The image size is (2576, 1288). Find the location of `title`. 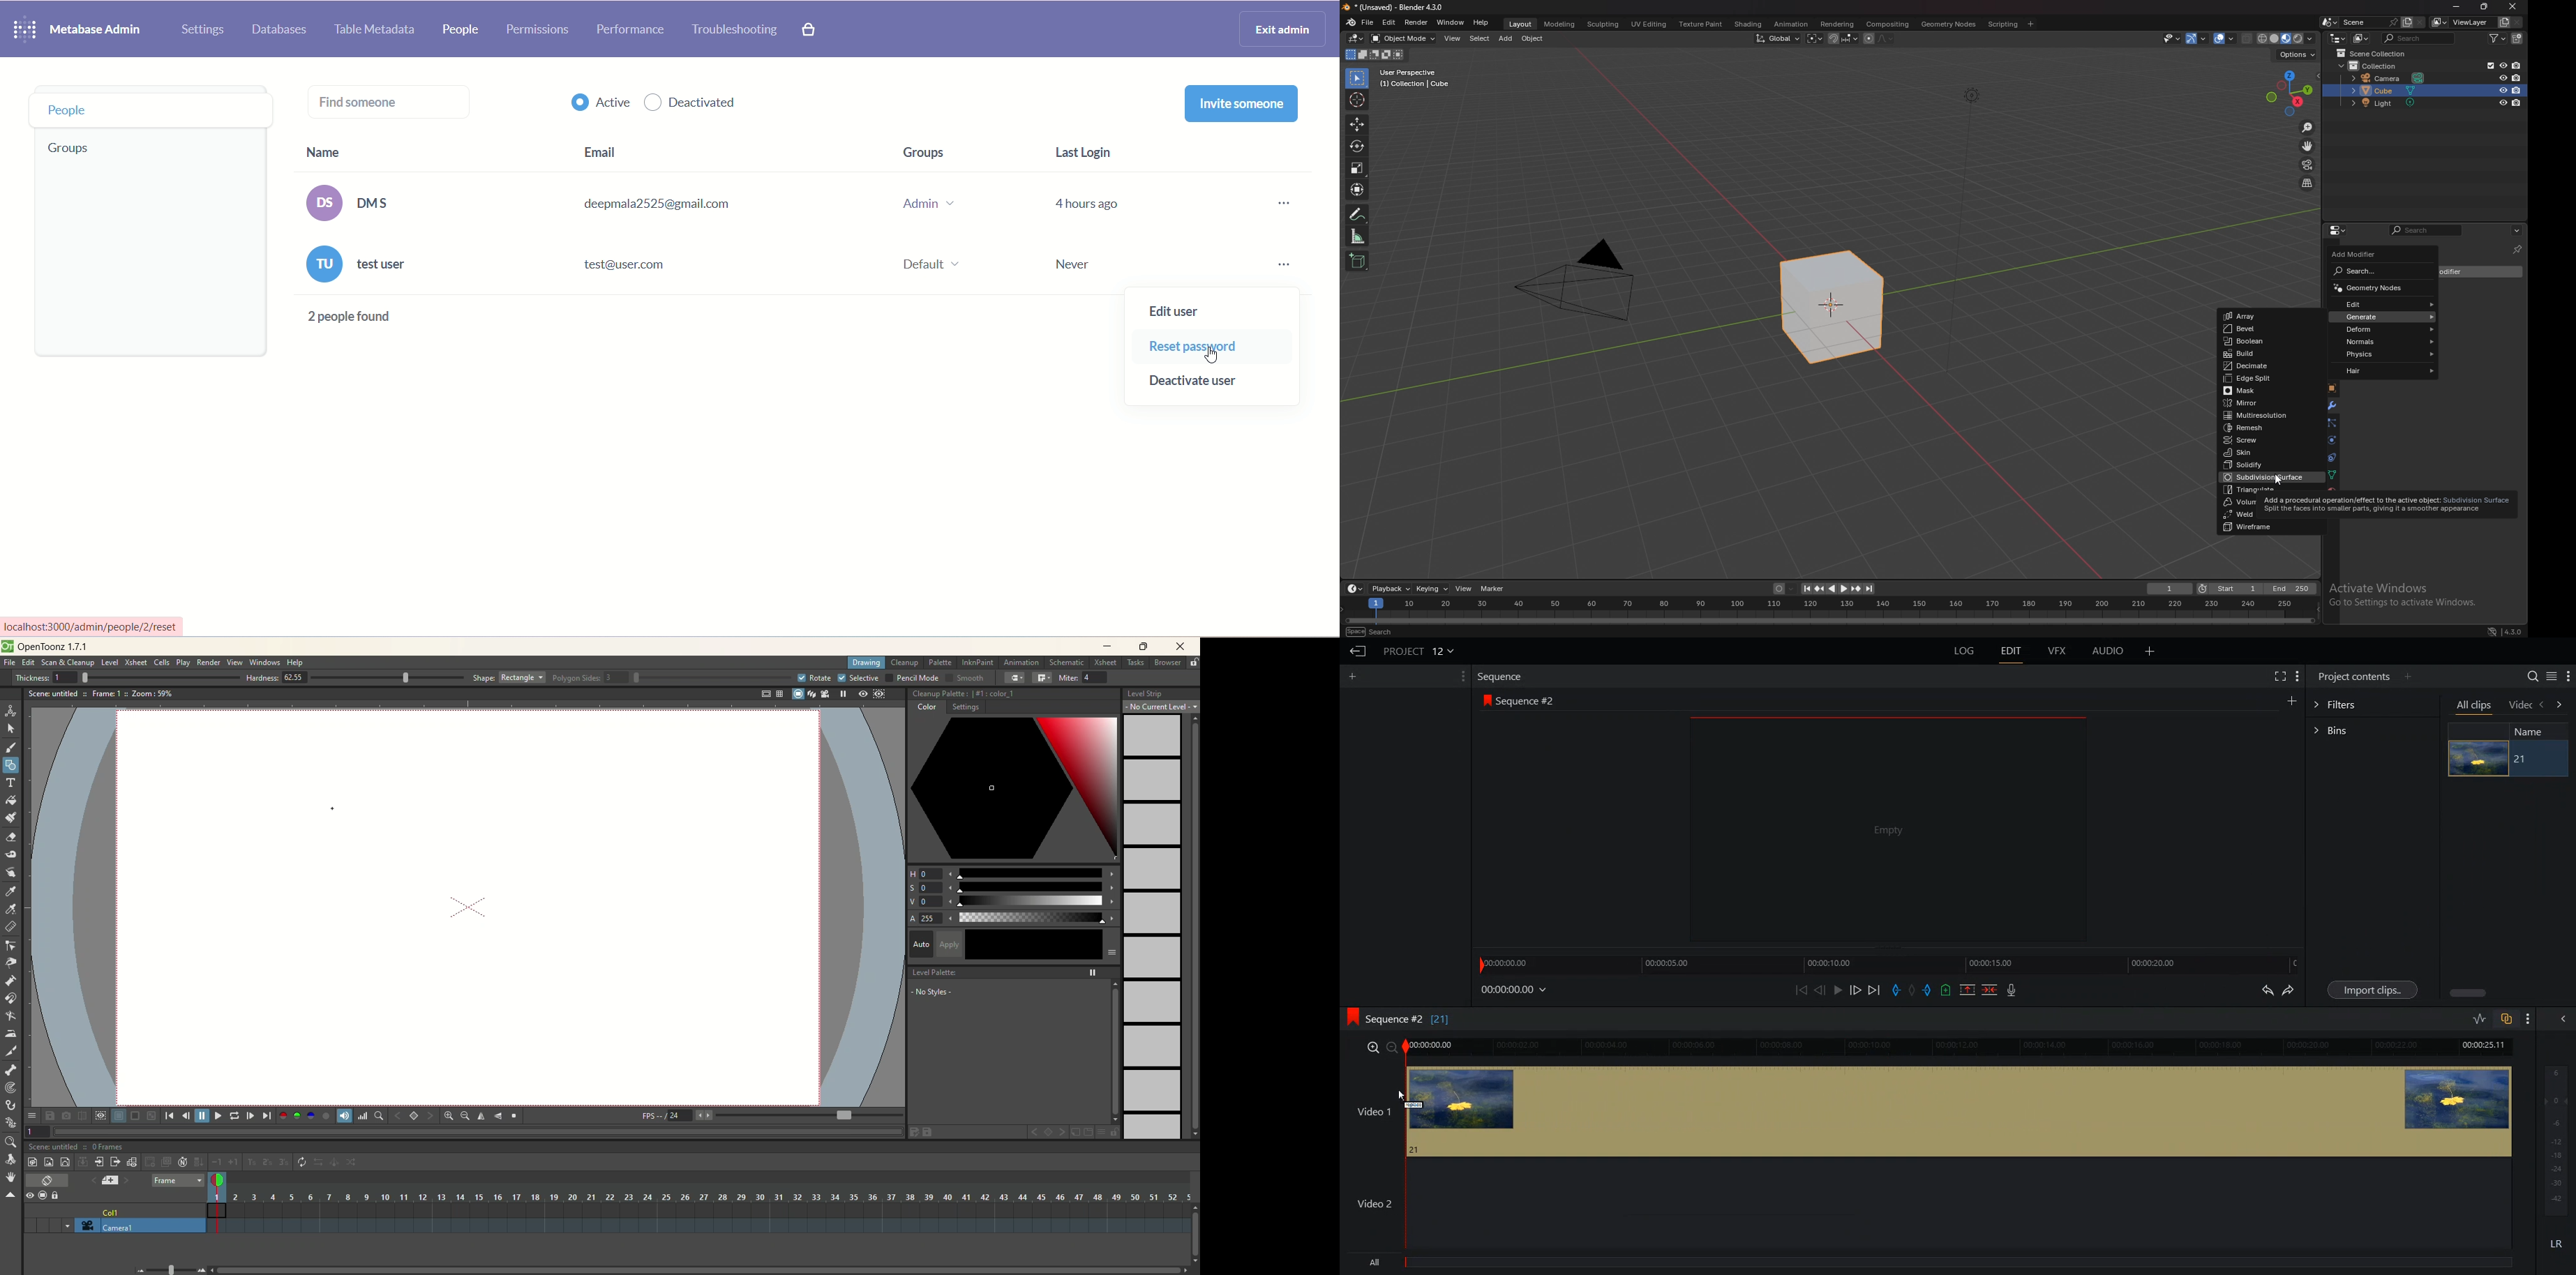

title is located at coordinates (1393, 7).